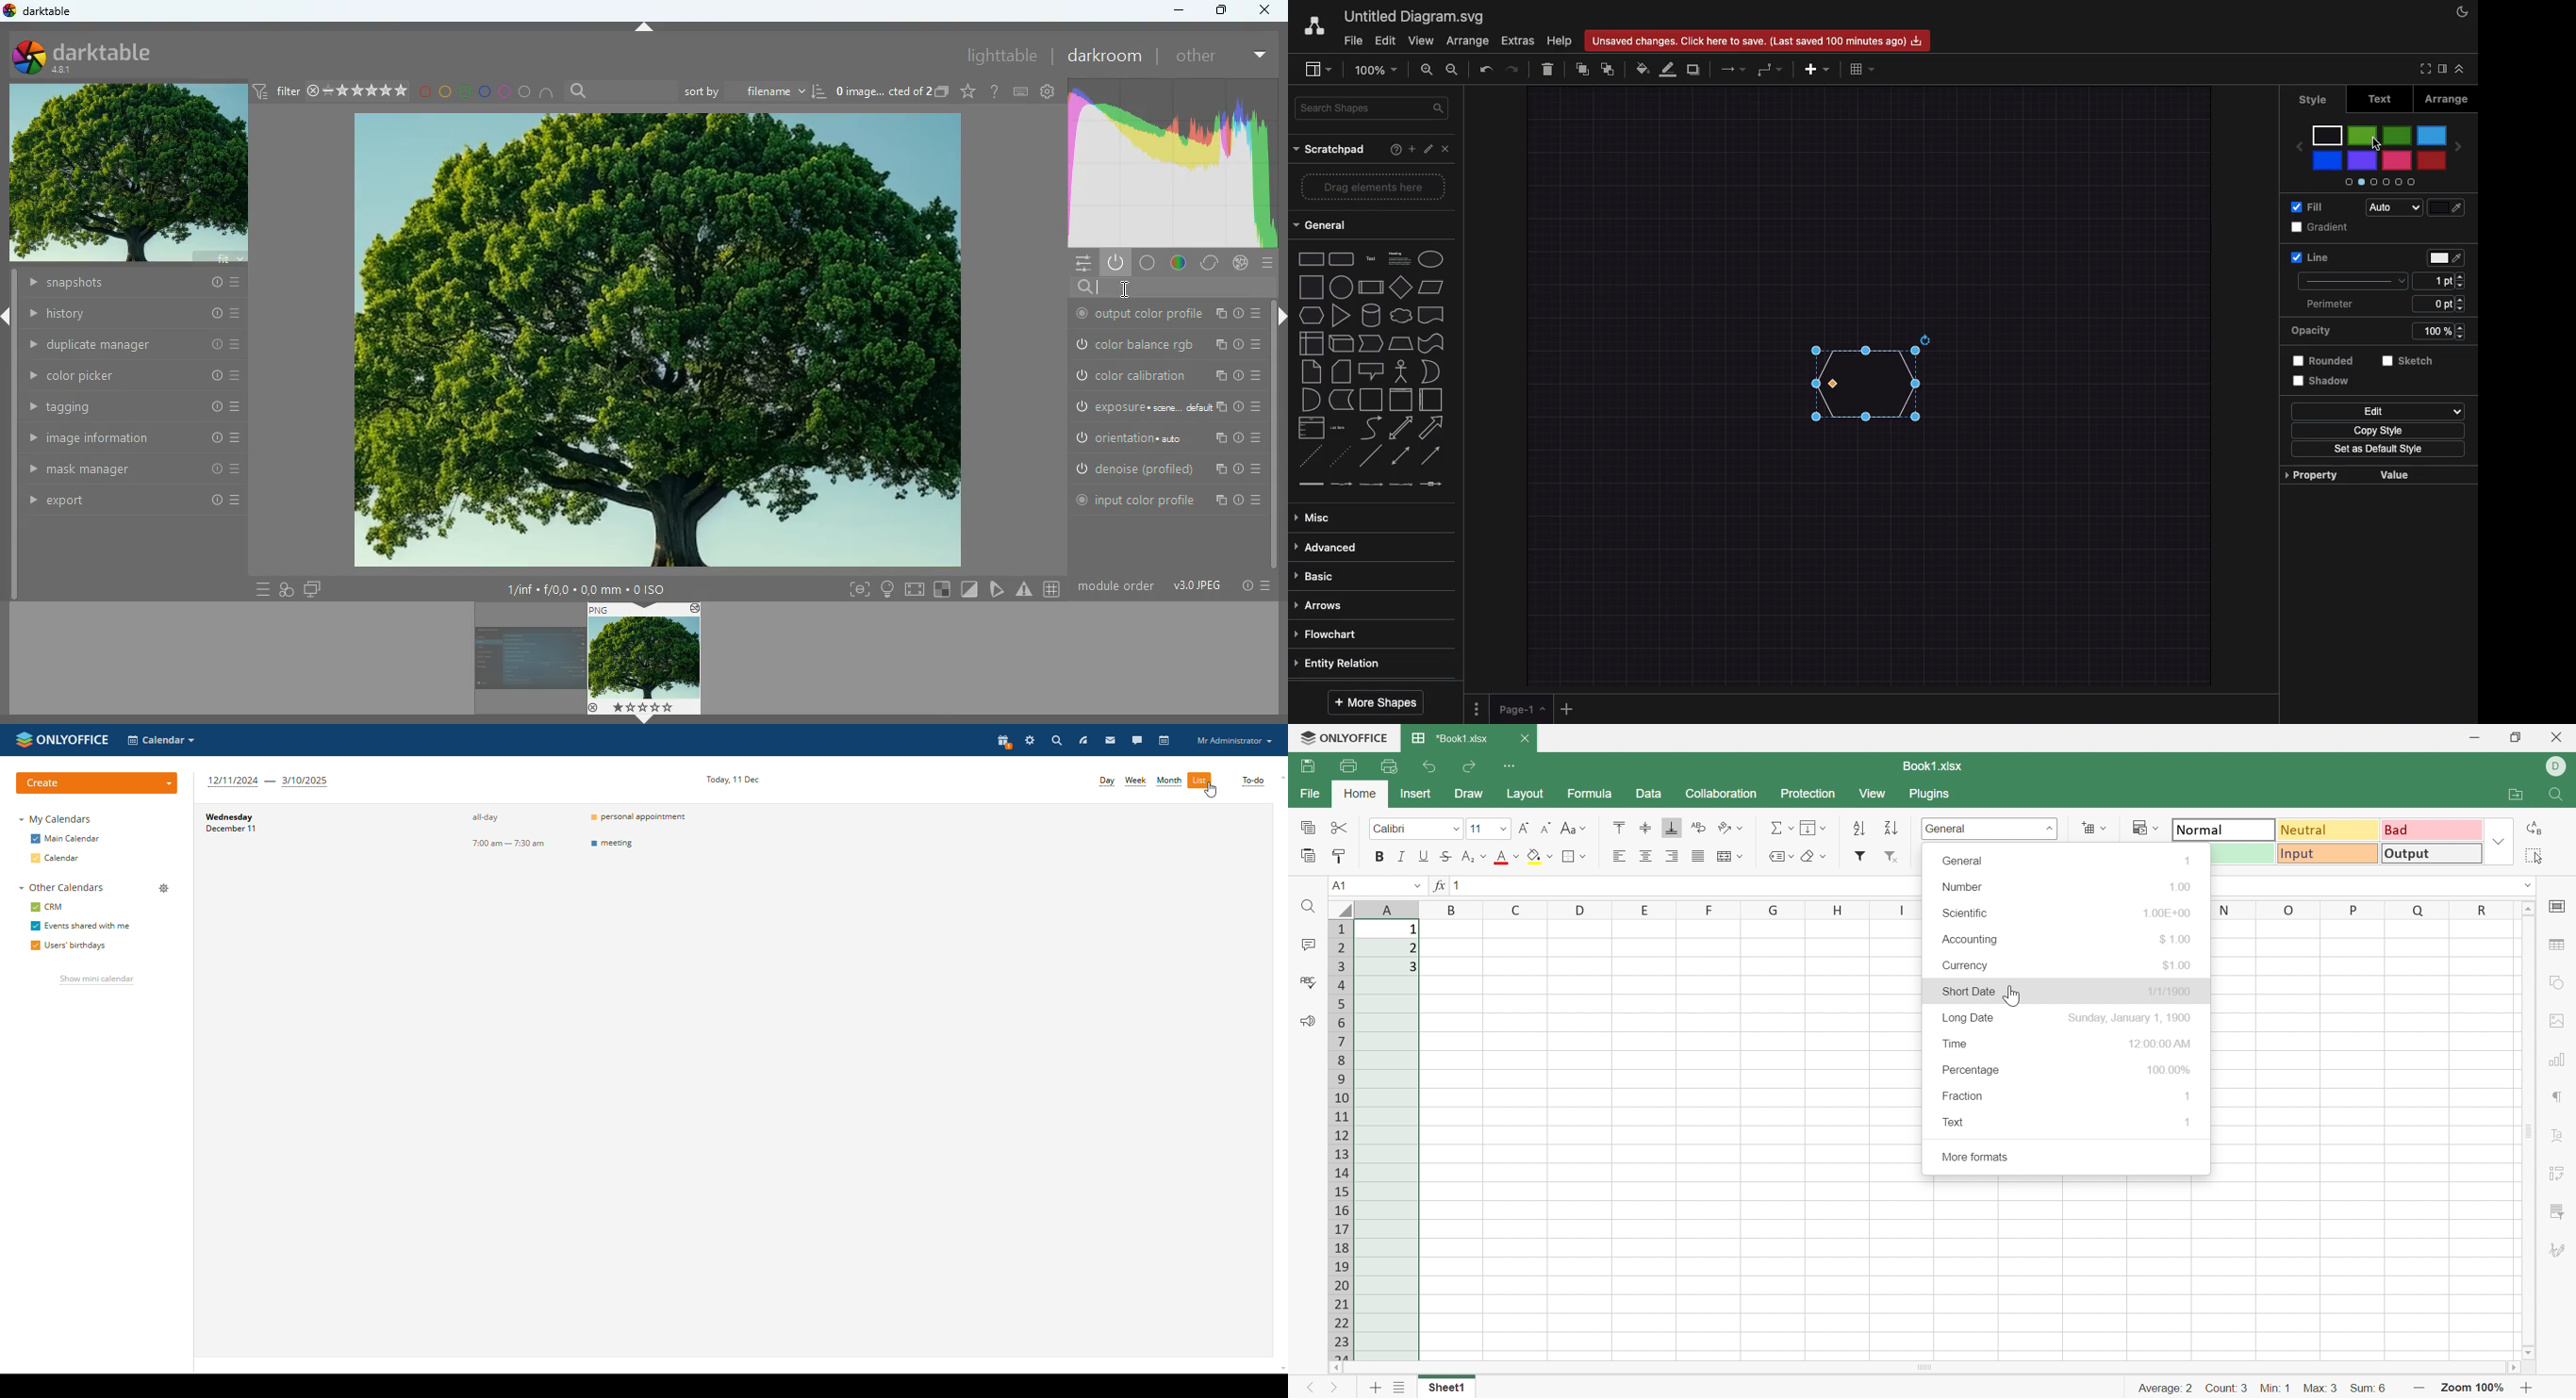  I want to click on Edit, so click(1386, 40).